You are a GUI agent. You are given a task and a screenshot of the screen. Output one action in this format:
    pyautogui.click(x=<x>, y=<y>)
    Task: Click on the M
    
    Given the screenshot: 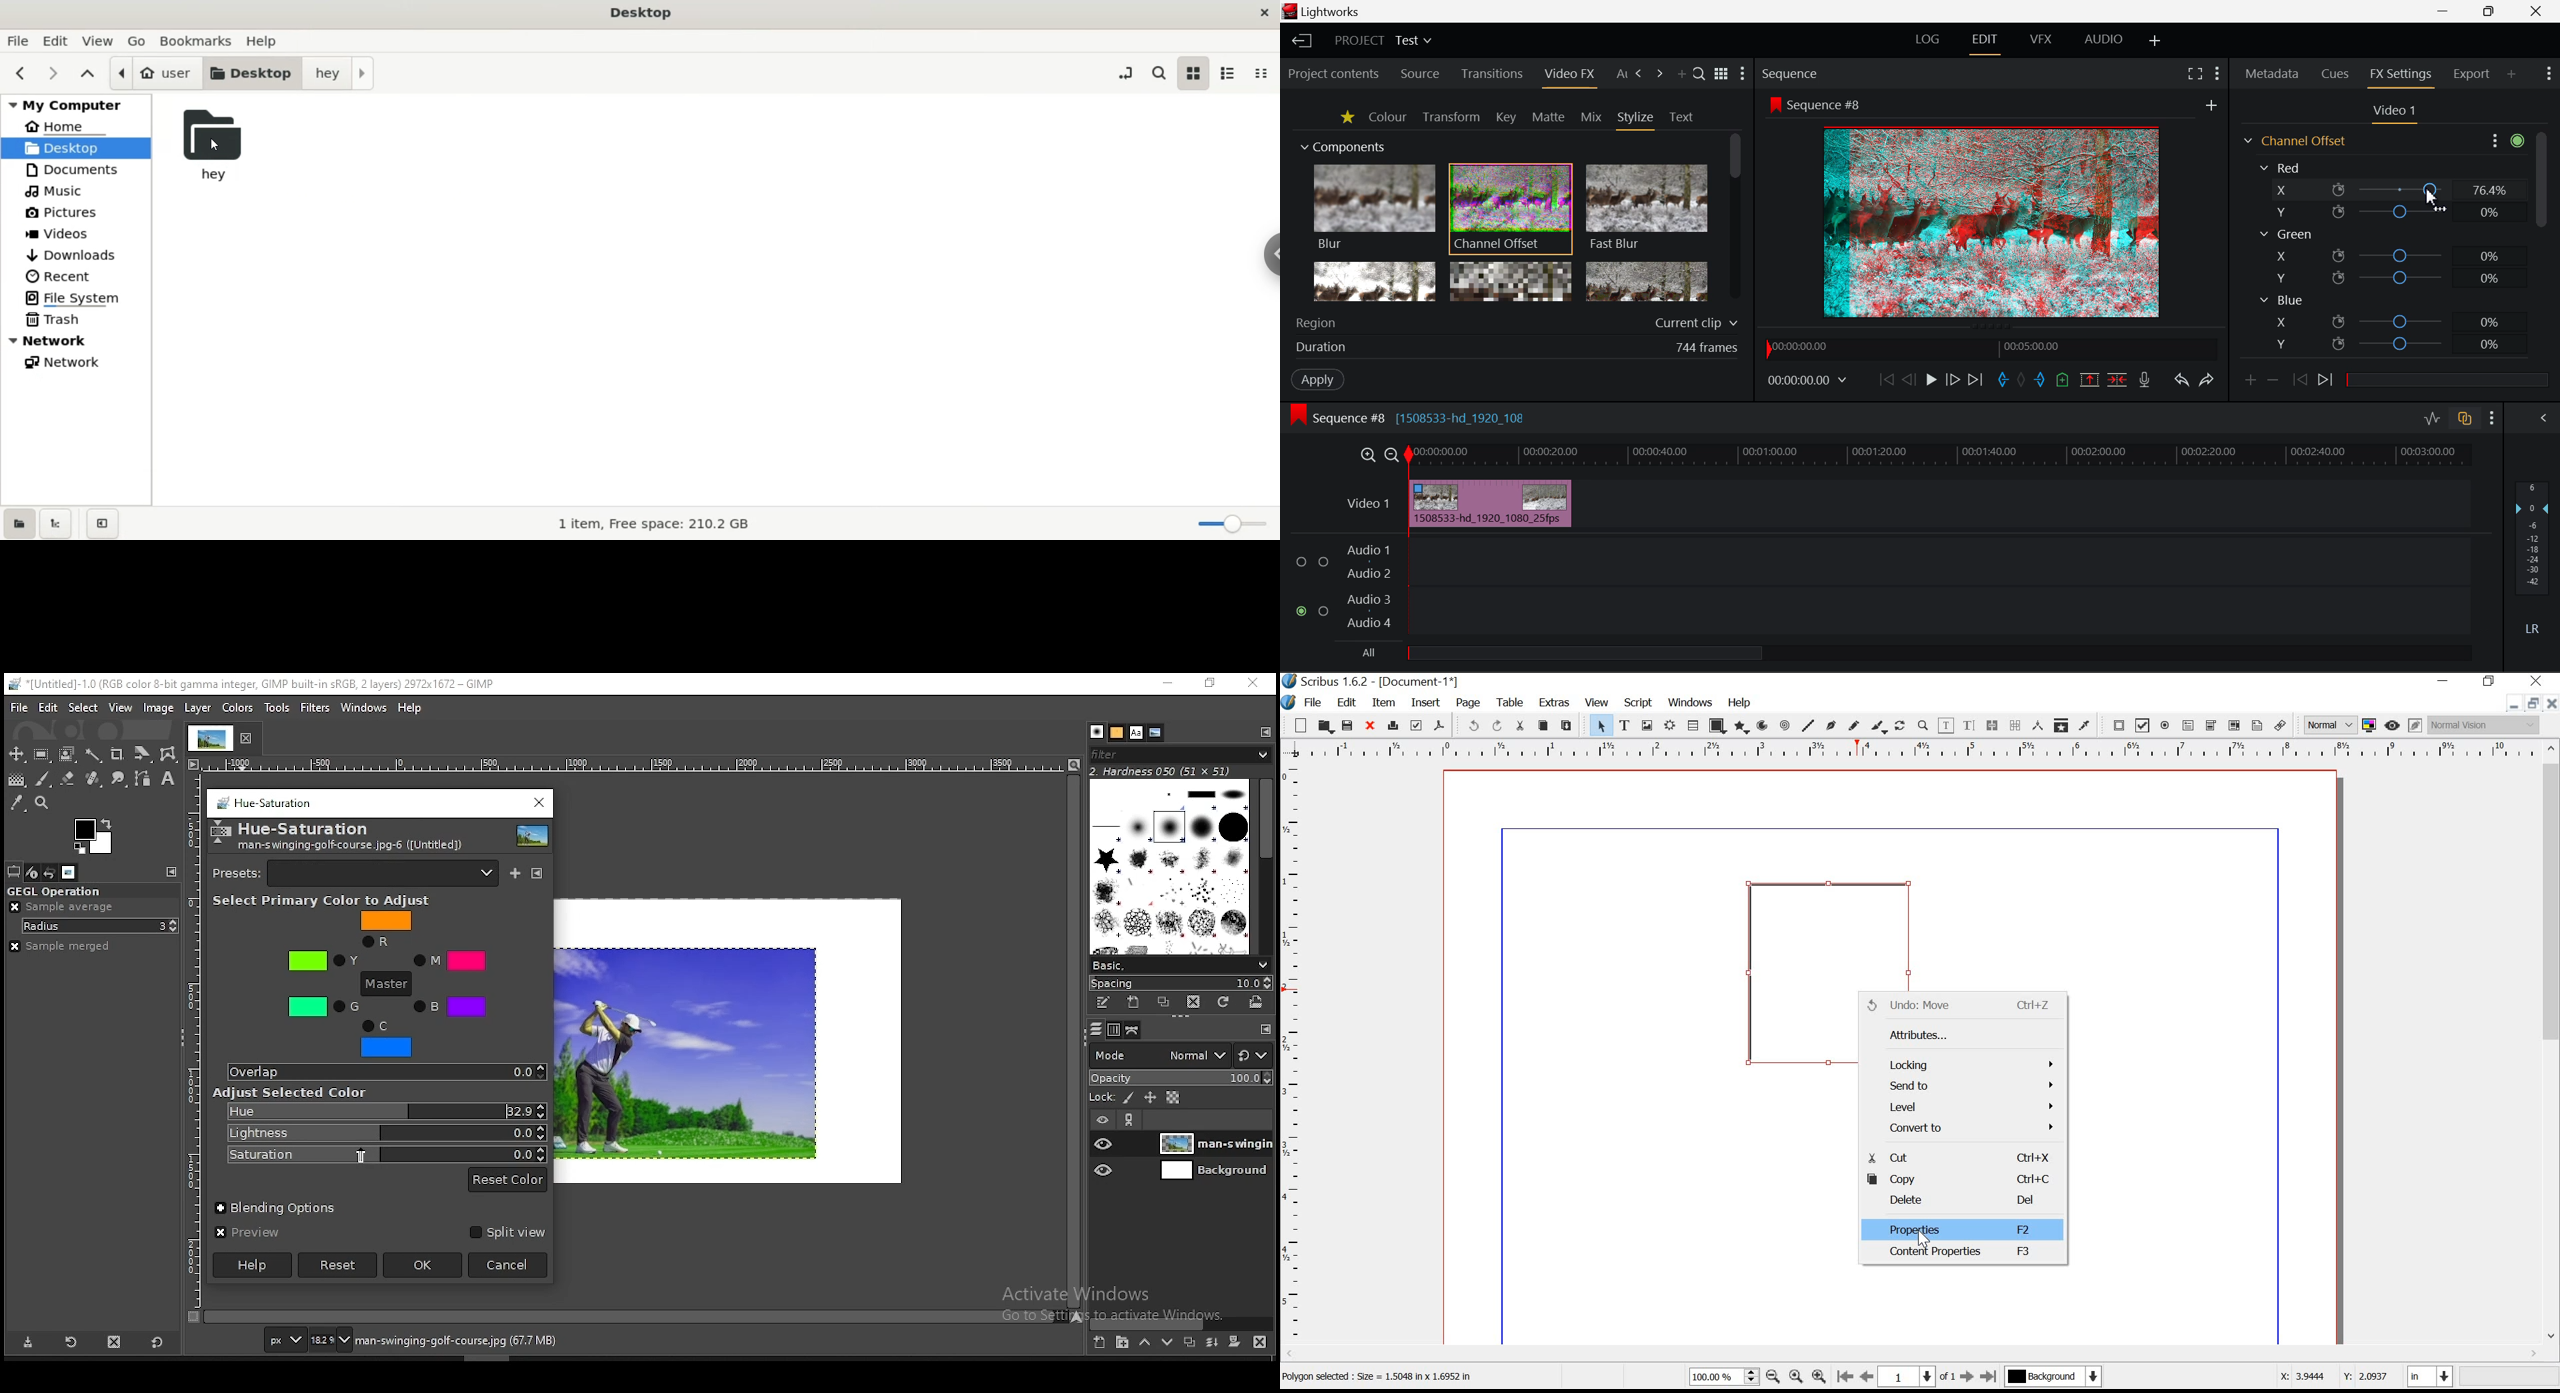 What is the action you would take?
    pyautogui.click(x=448, y=960)
    